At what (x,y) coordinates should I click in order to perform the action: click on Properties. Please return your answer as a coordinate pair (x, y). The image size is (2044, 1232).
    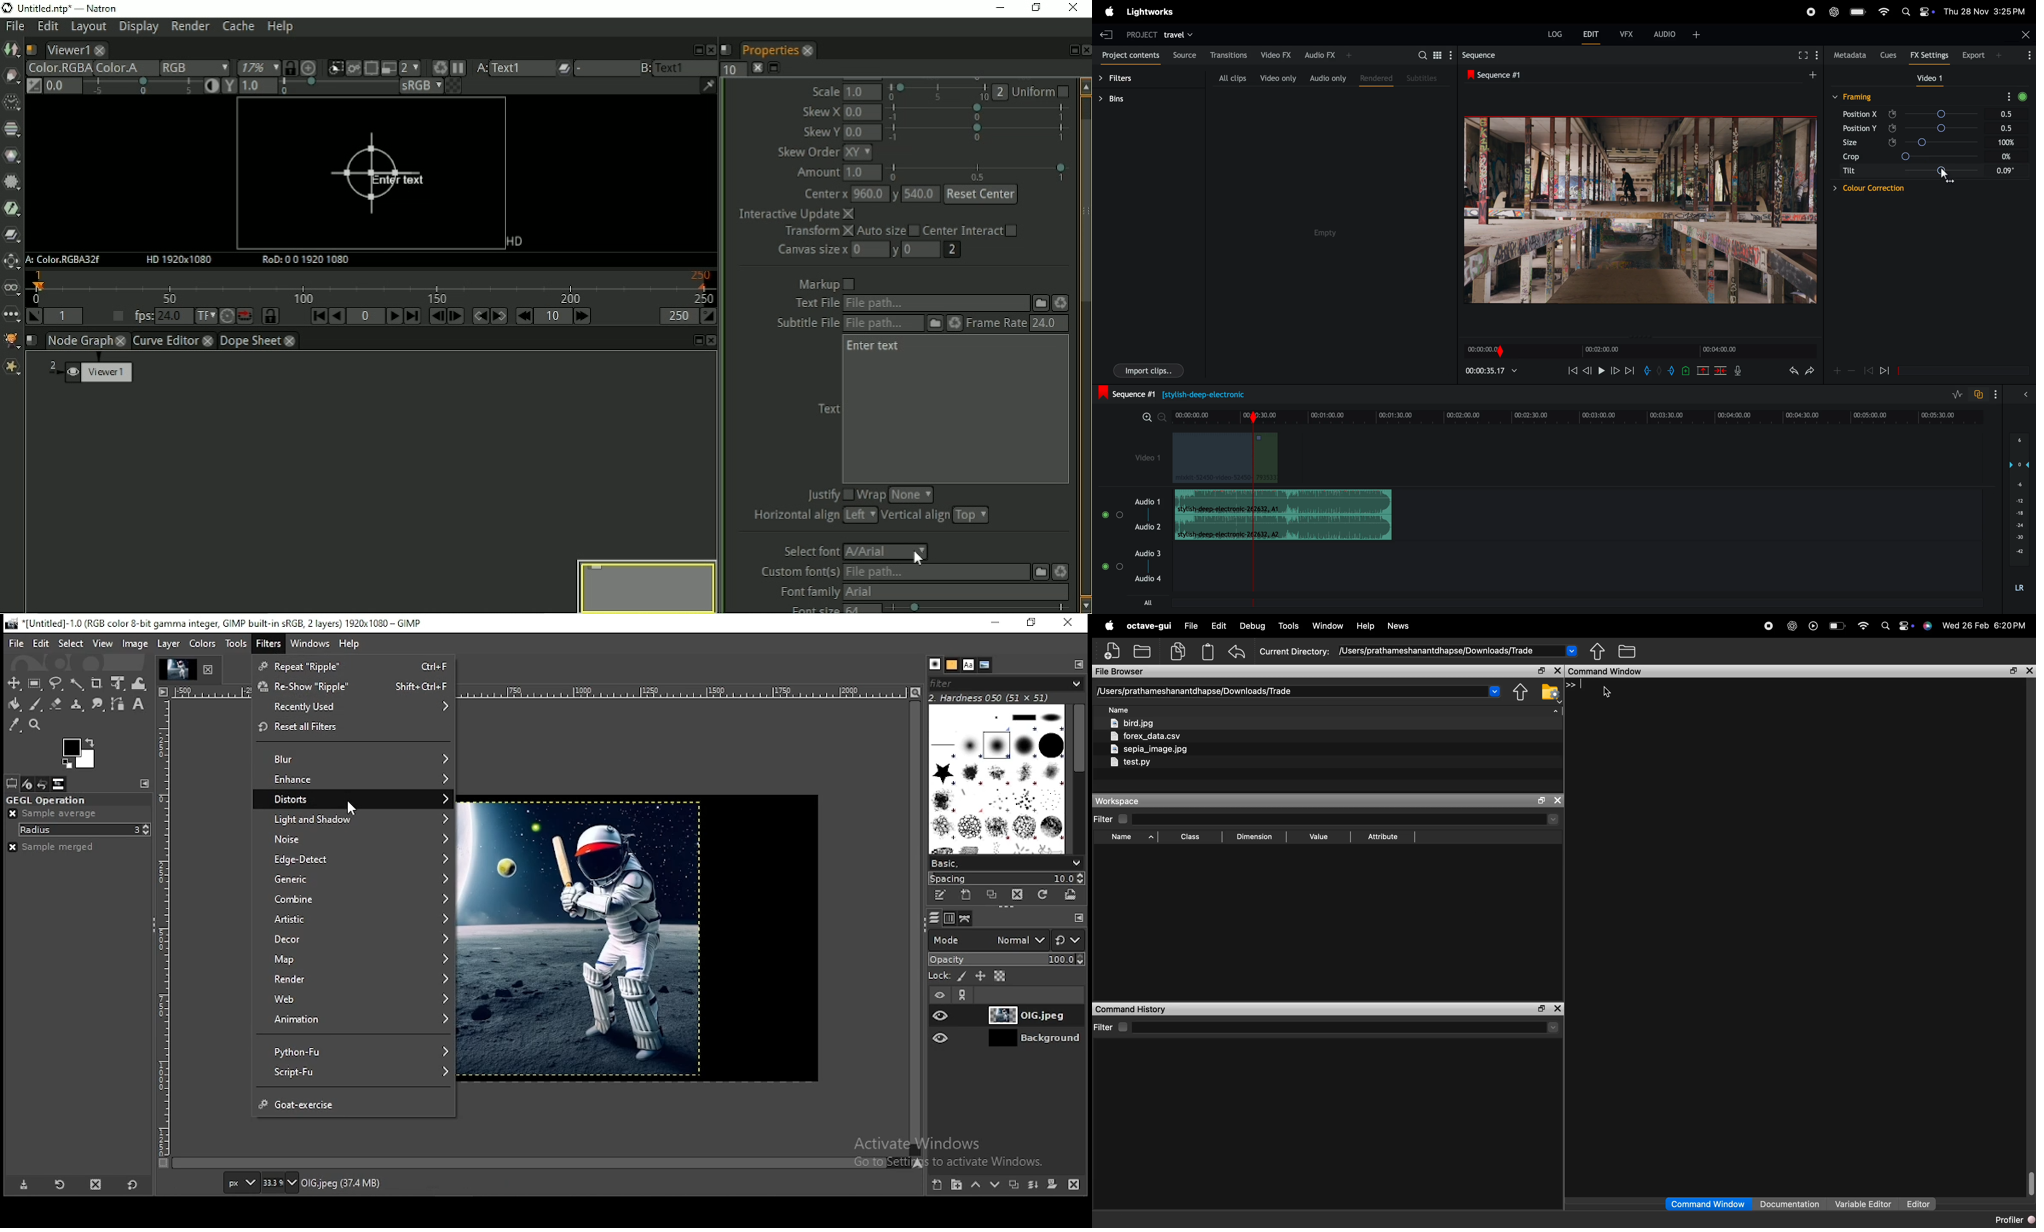
    Looking at the image, I should click on (768, 50).